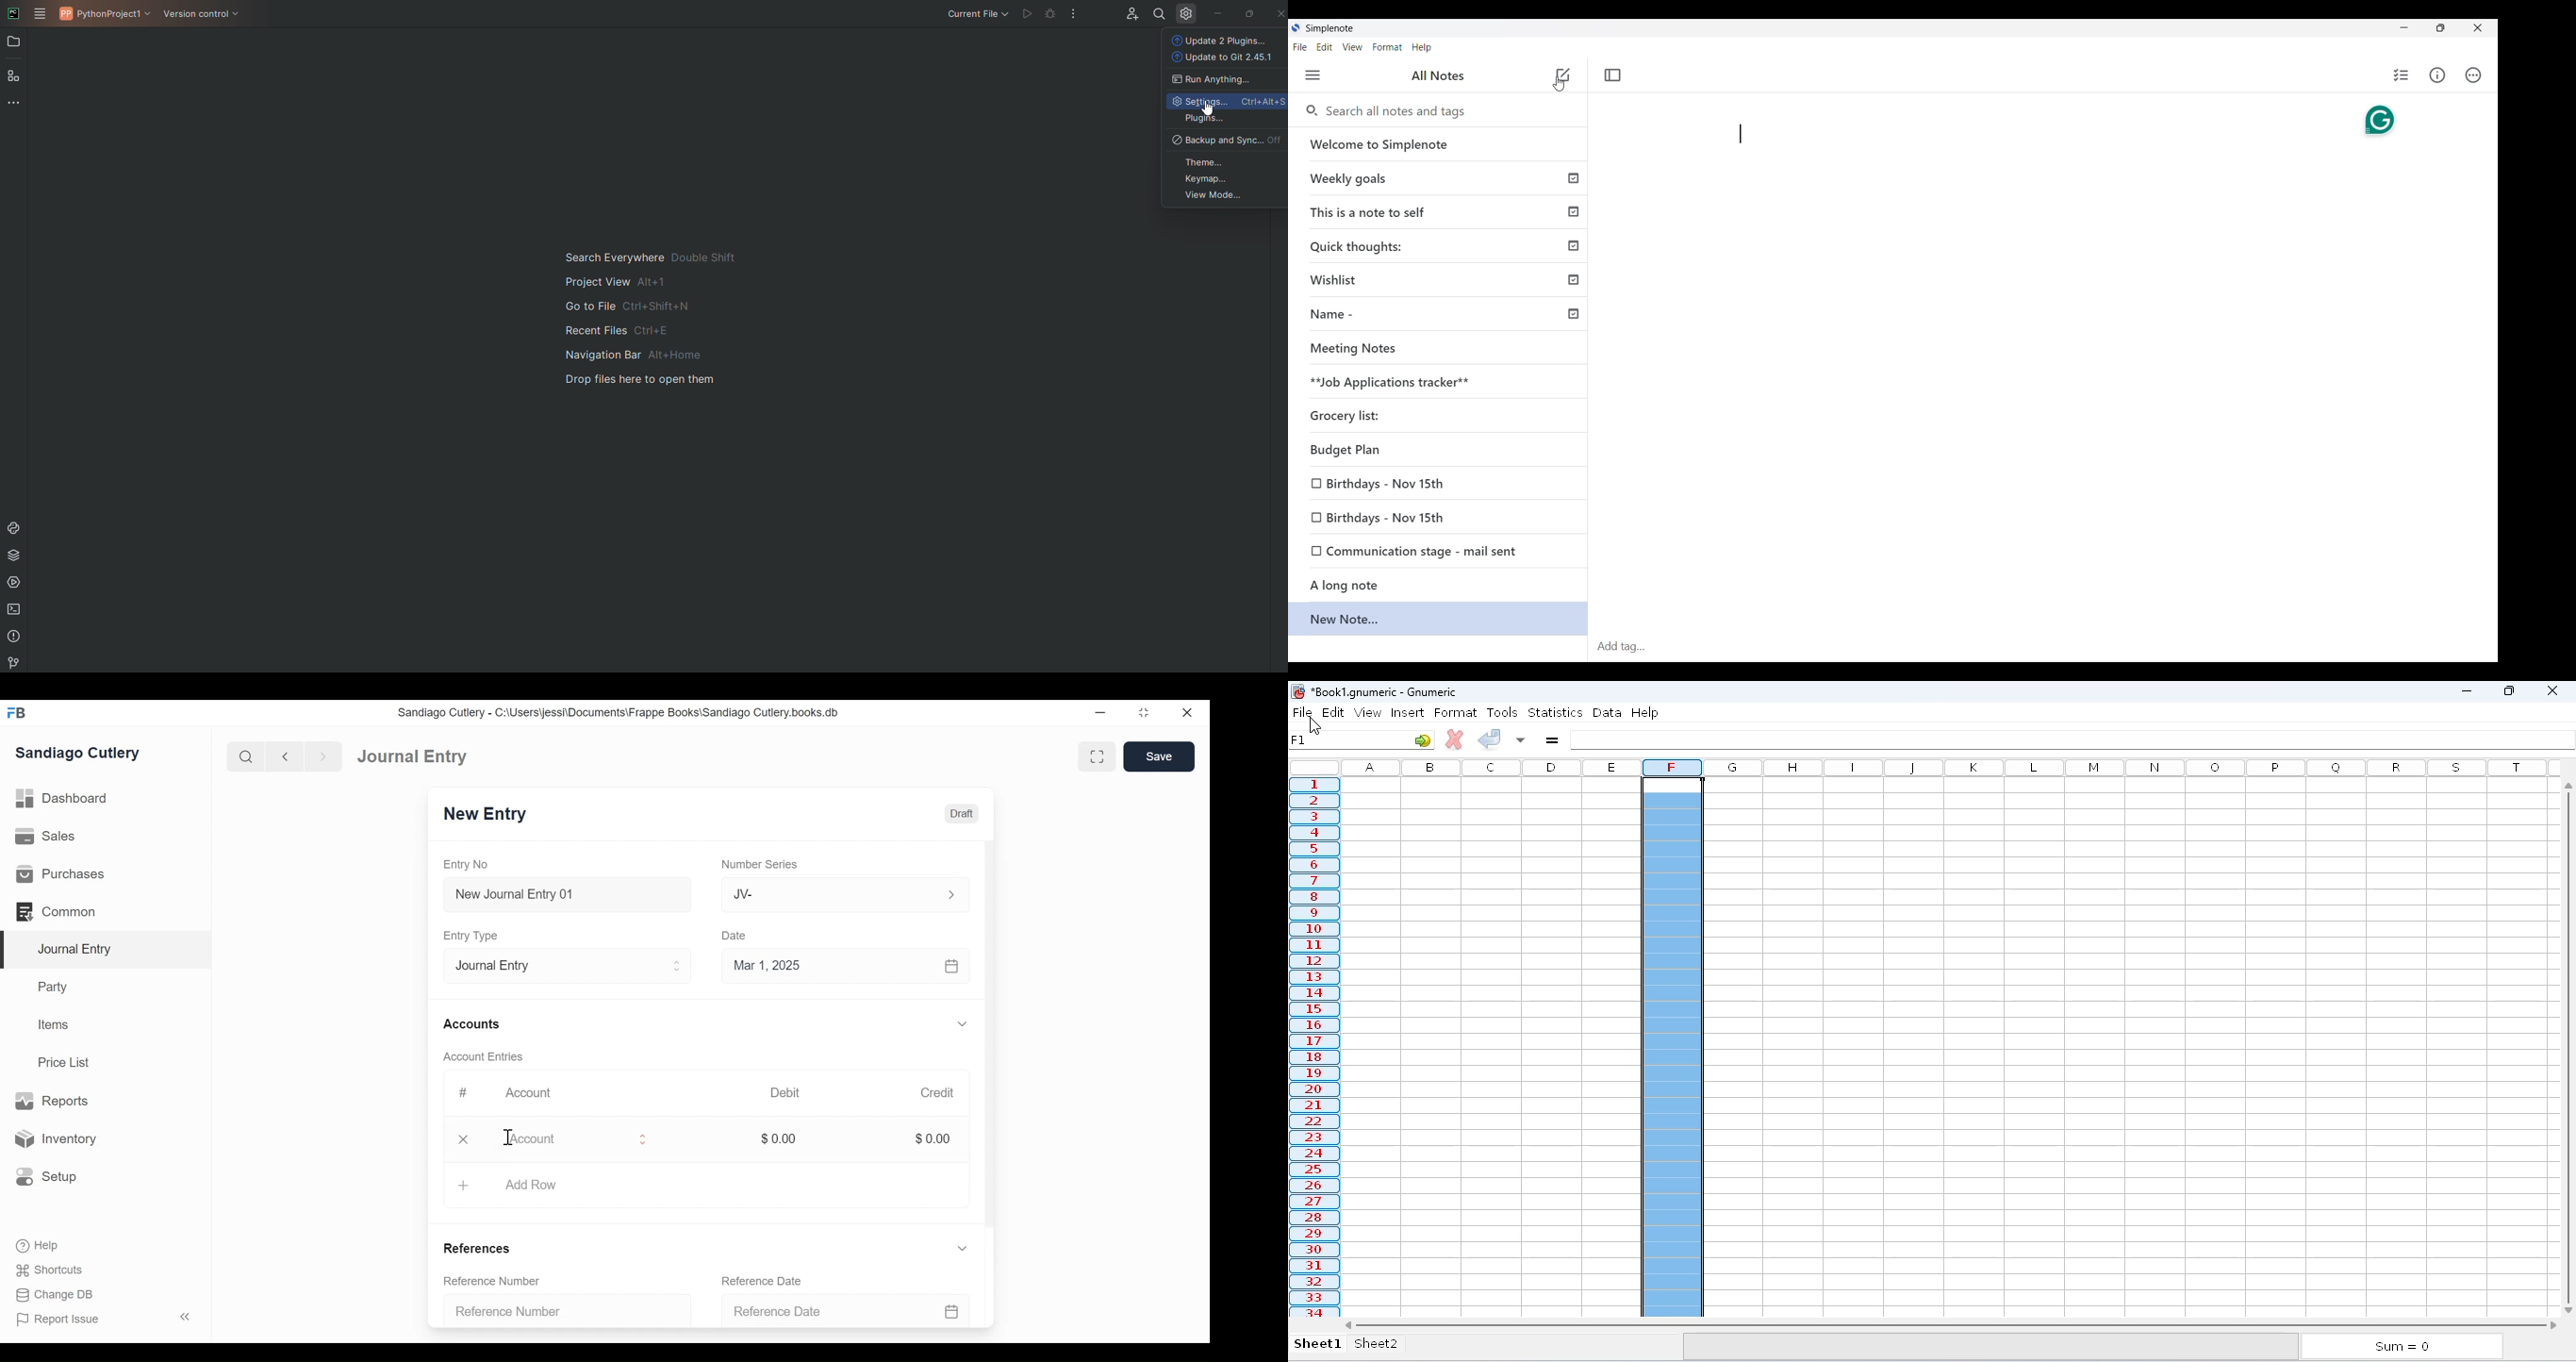 The height and width of the screenshot is (1372, 2576). What do you see at coordinates (1377, 1344) in the screenshot?
I see `sheet2` at bounding box center [1377, 1344].